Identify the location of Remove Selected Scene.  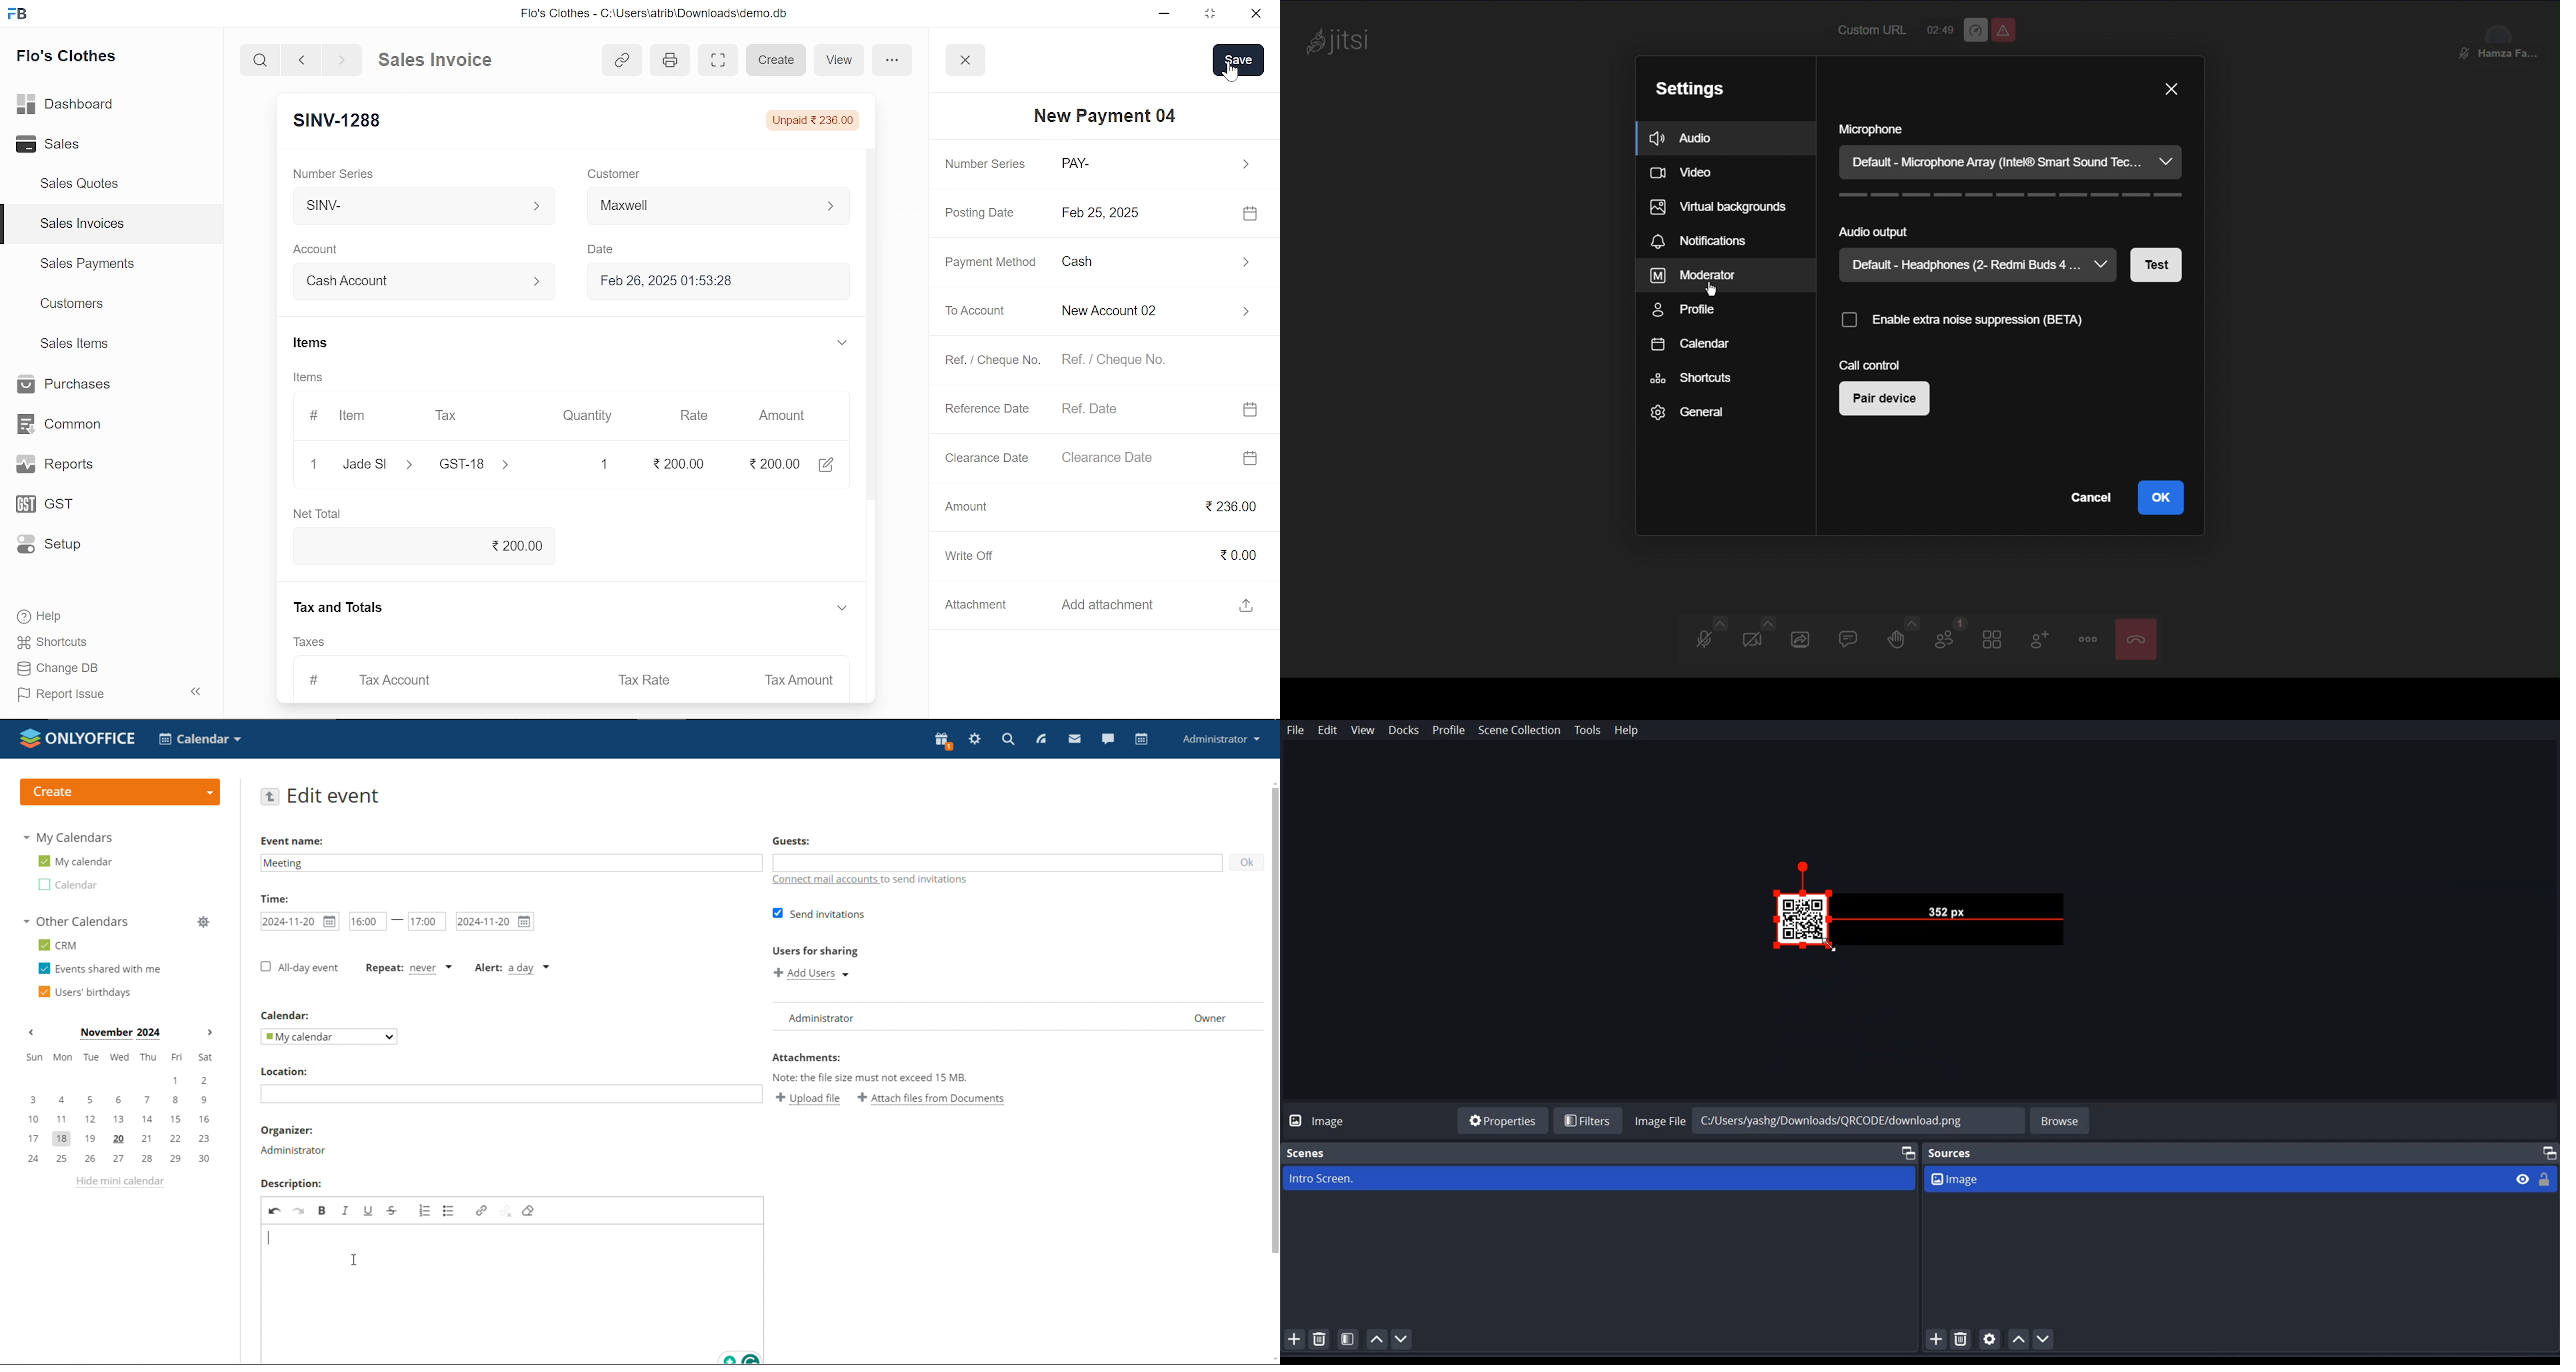
(1321, 1339).